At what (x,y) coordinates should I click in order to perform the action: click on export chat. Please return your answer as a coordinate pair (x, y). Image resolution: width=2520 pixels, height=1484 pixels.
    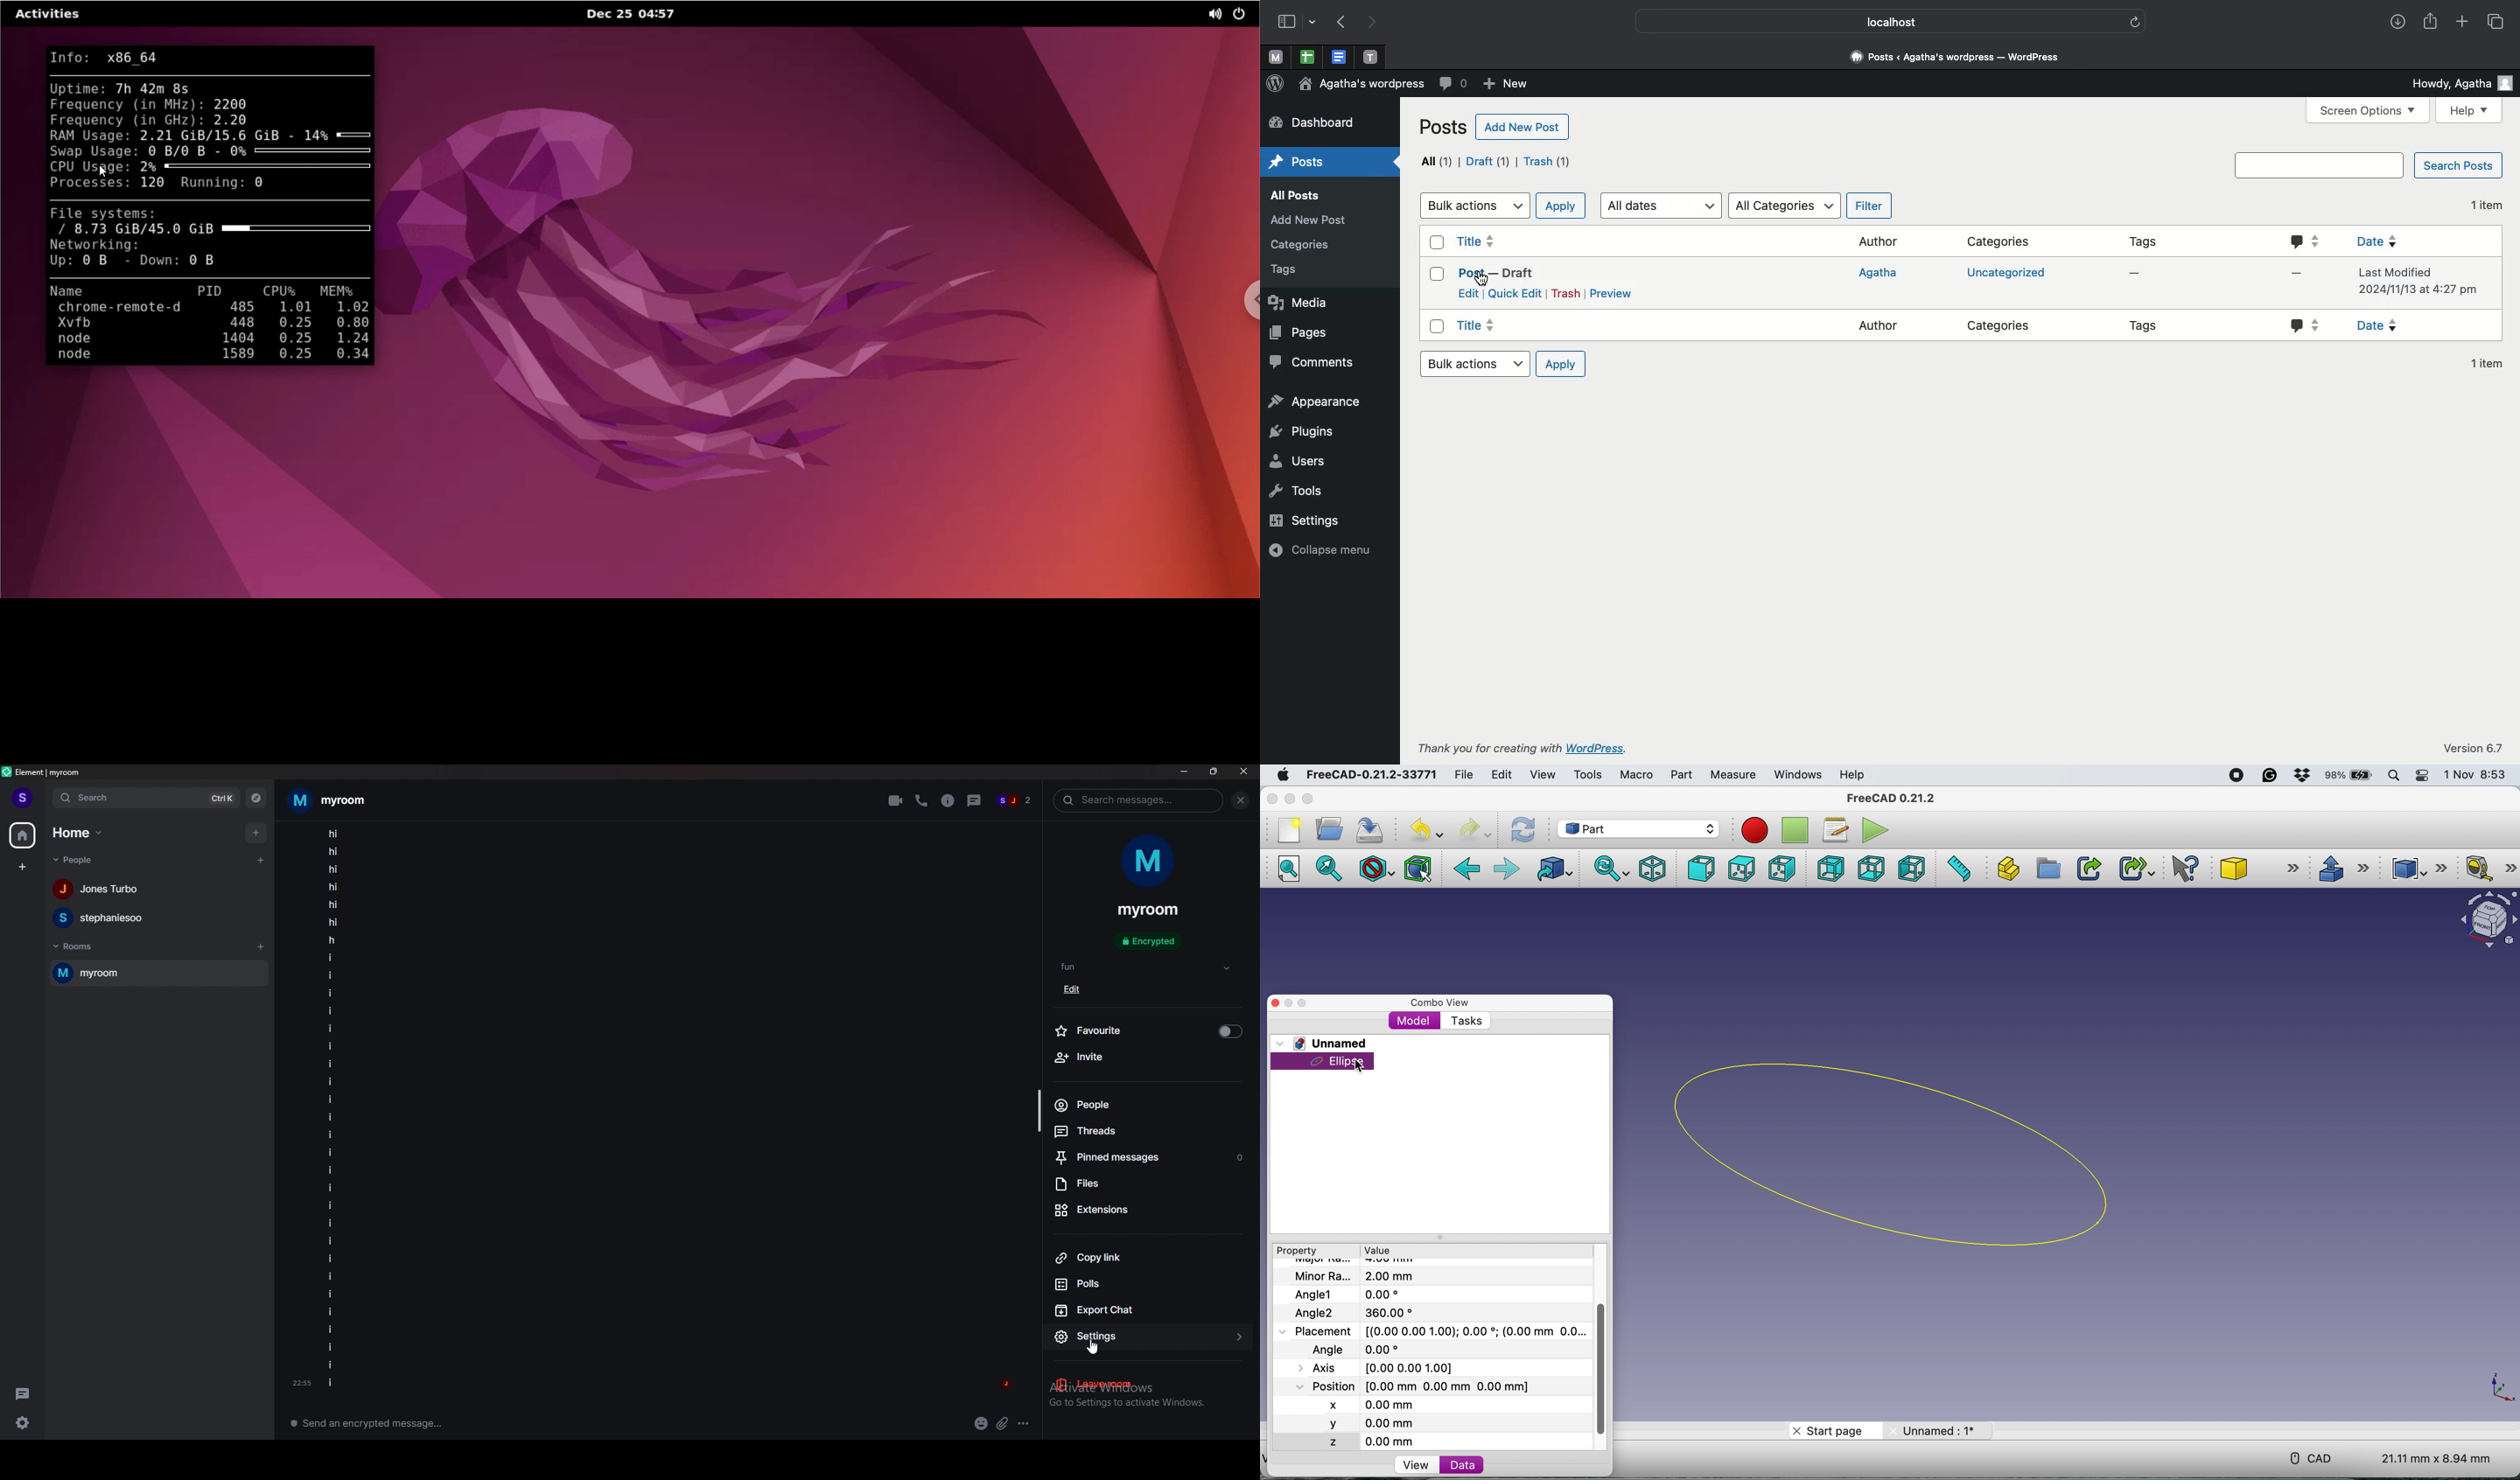
    Looking at the image, I should click on (1146, 1309).